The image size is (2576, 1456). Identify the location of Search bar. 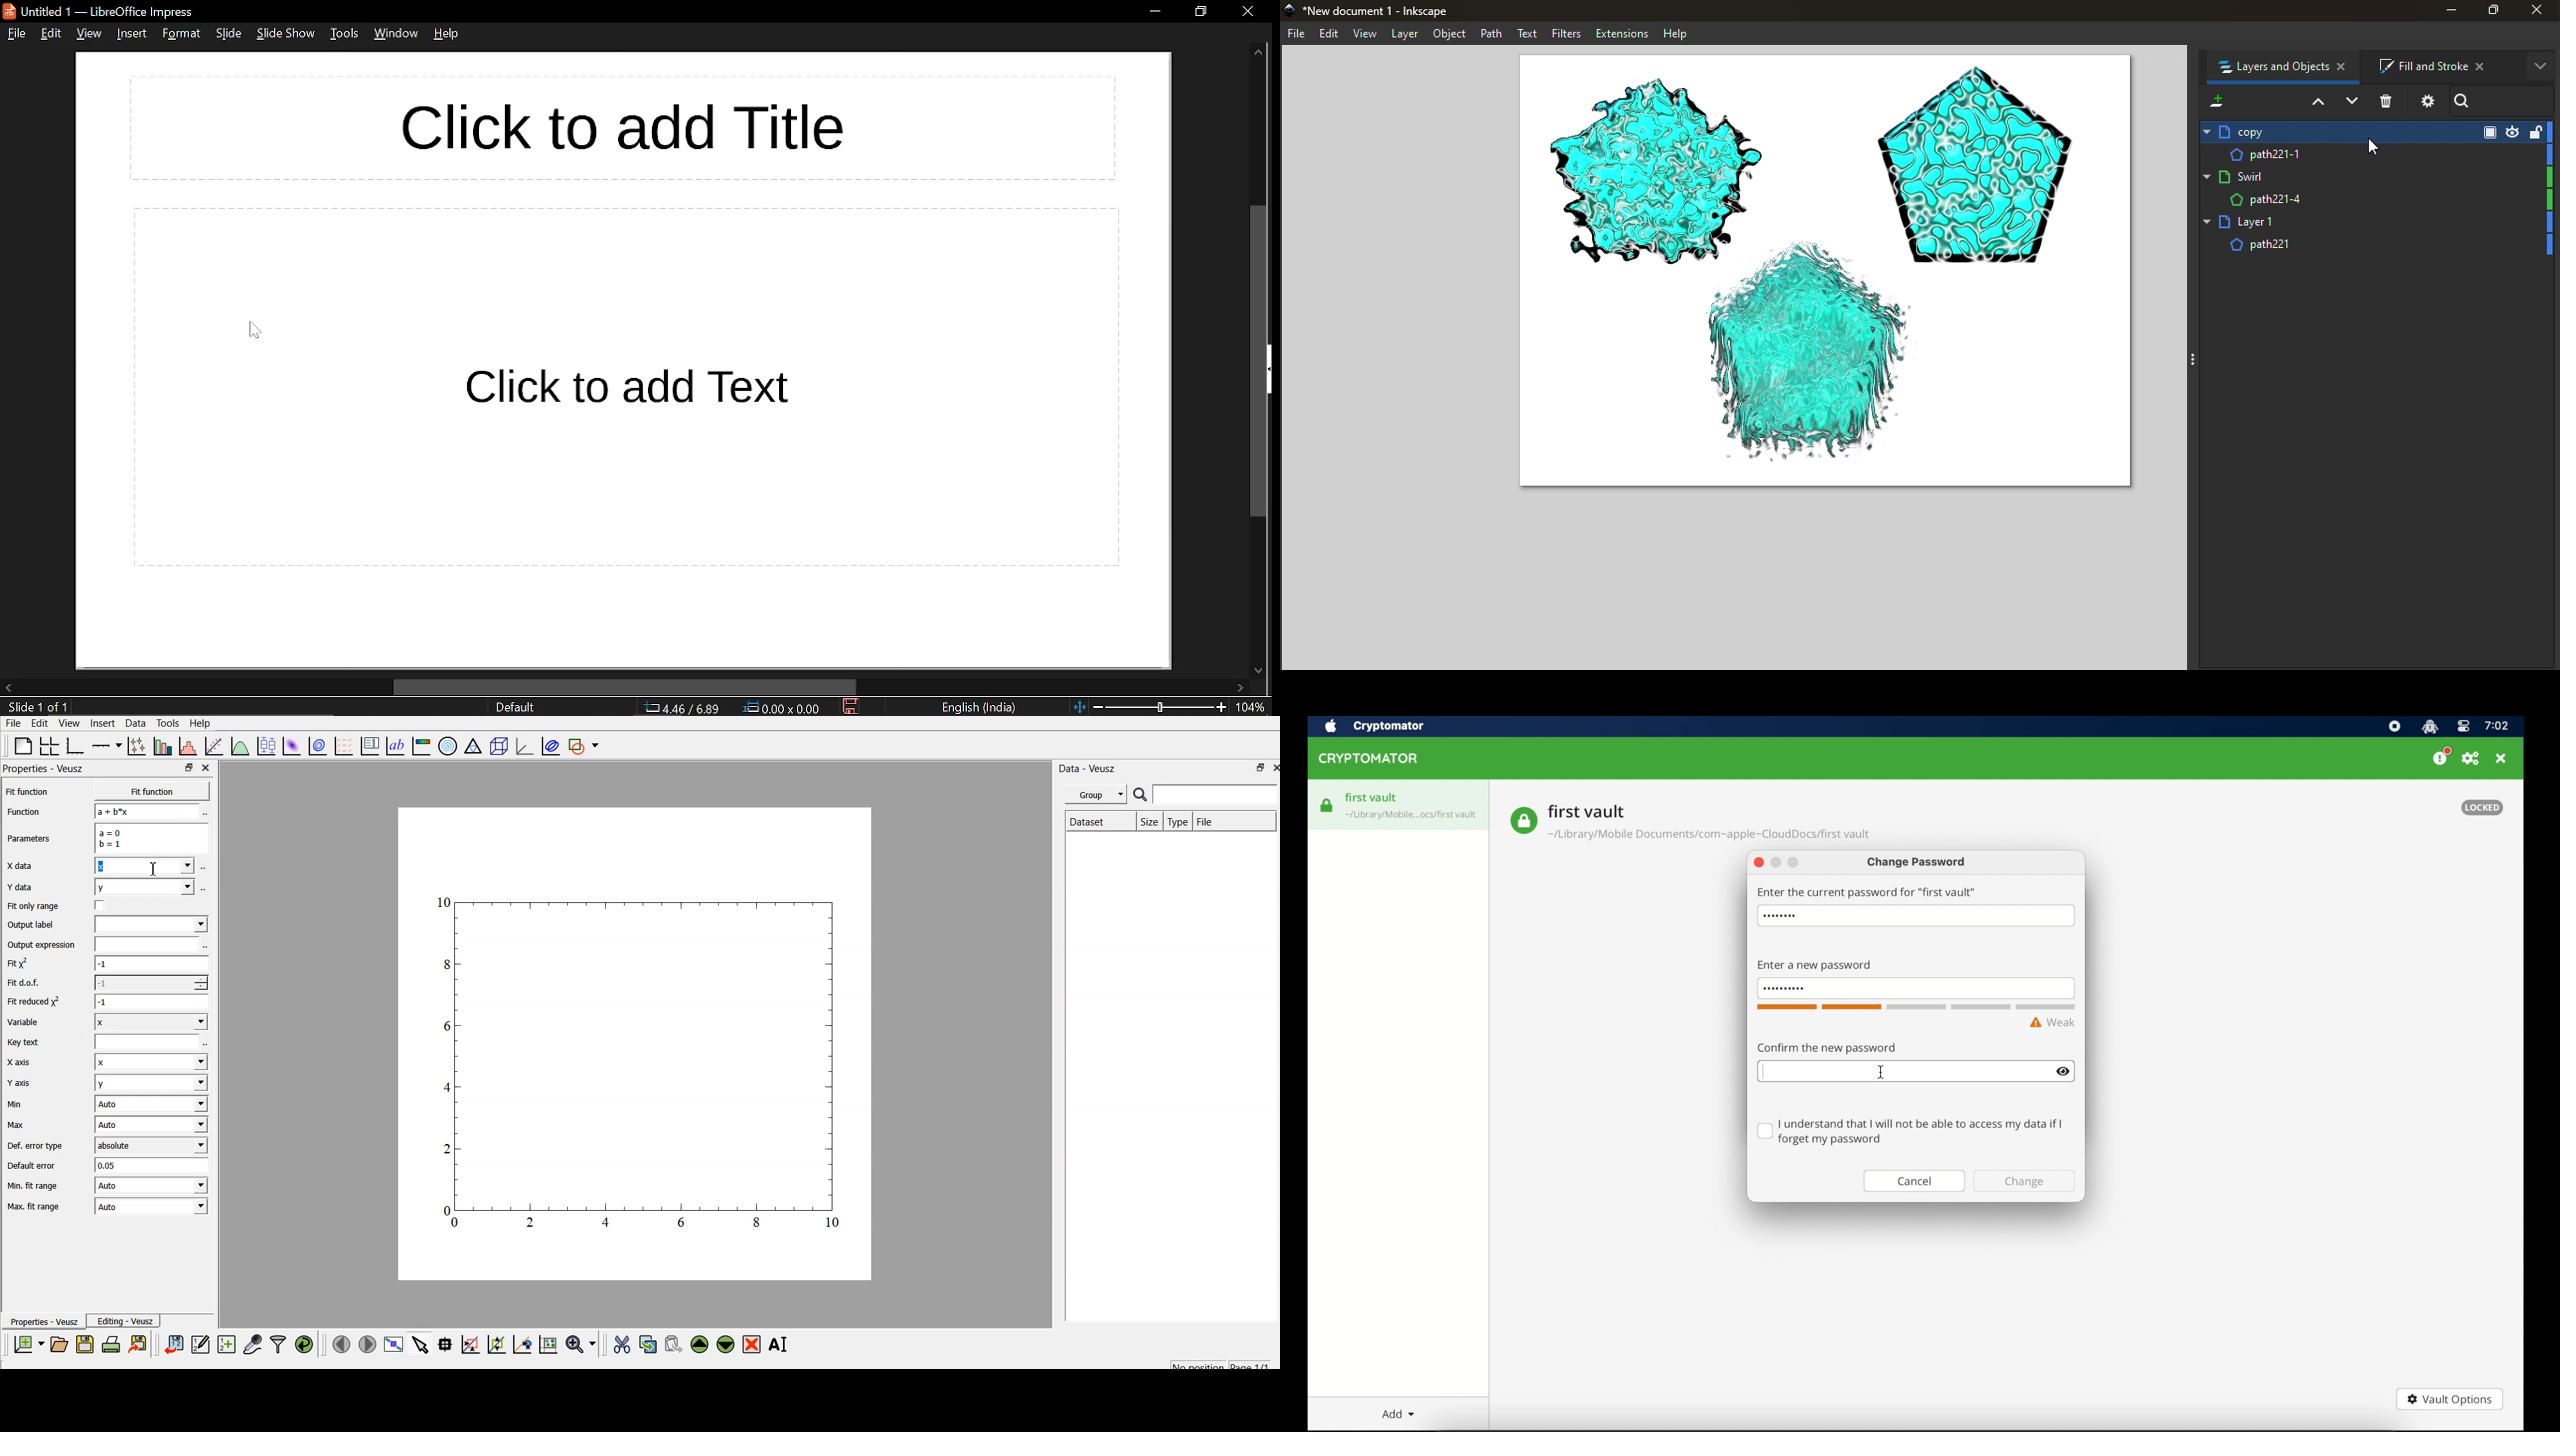
(2506, 99).